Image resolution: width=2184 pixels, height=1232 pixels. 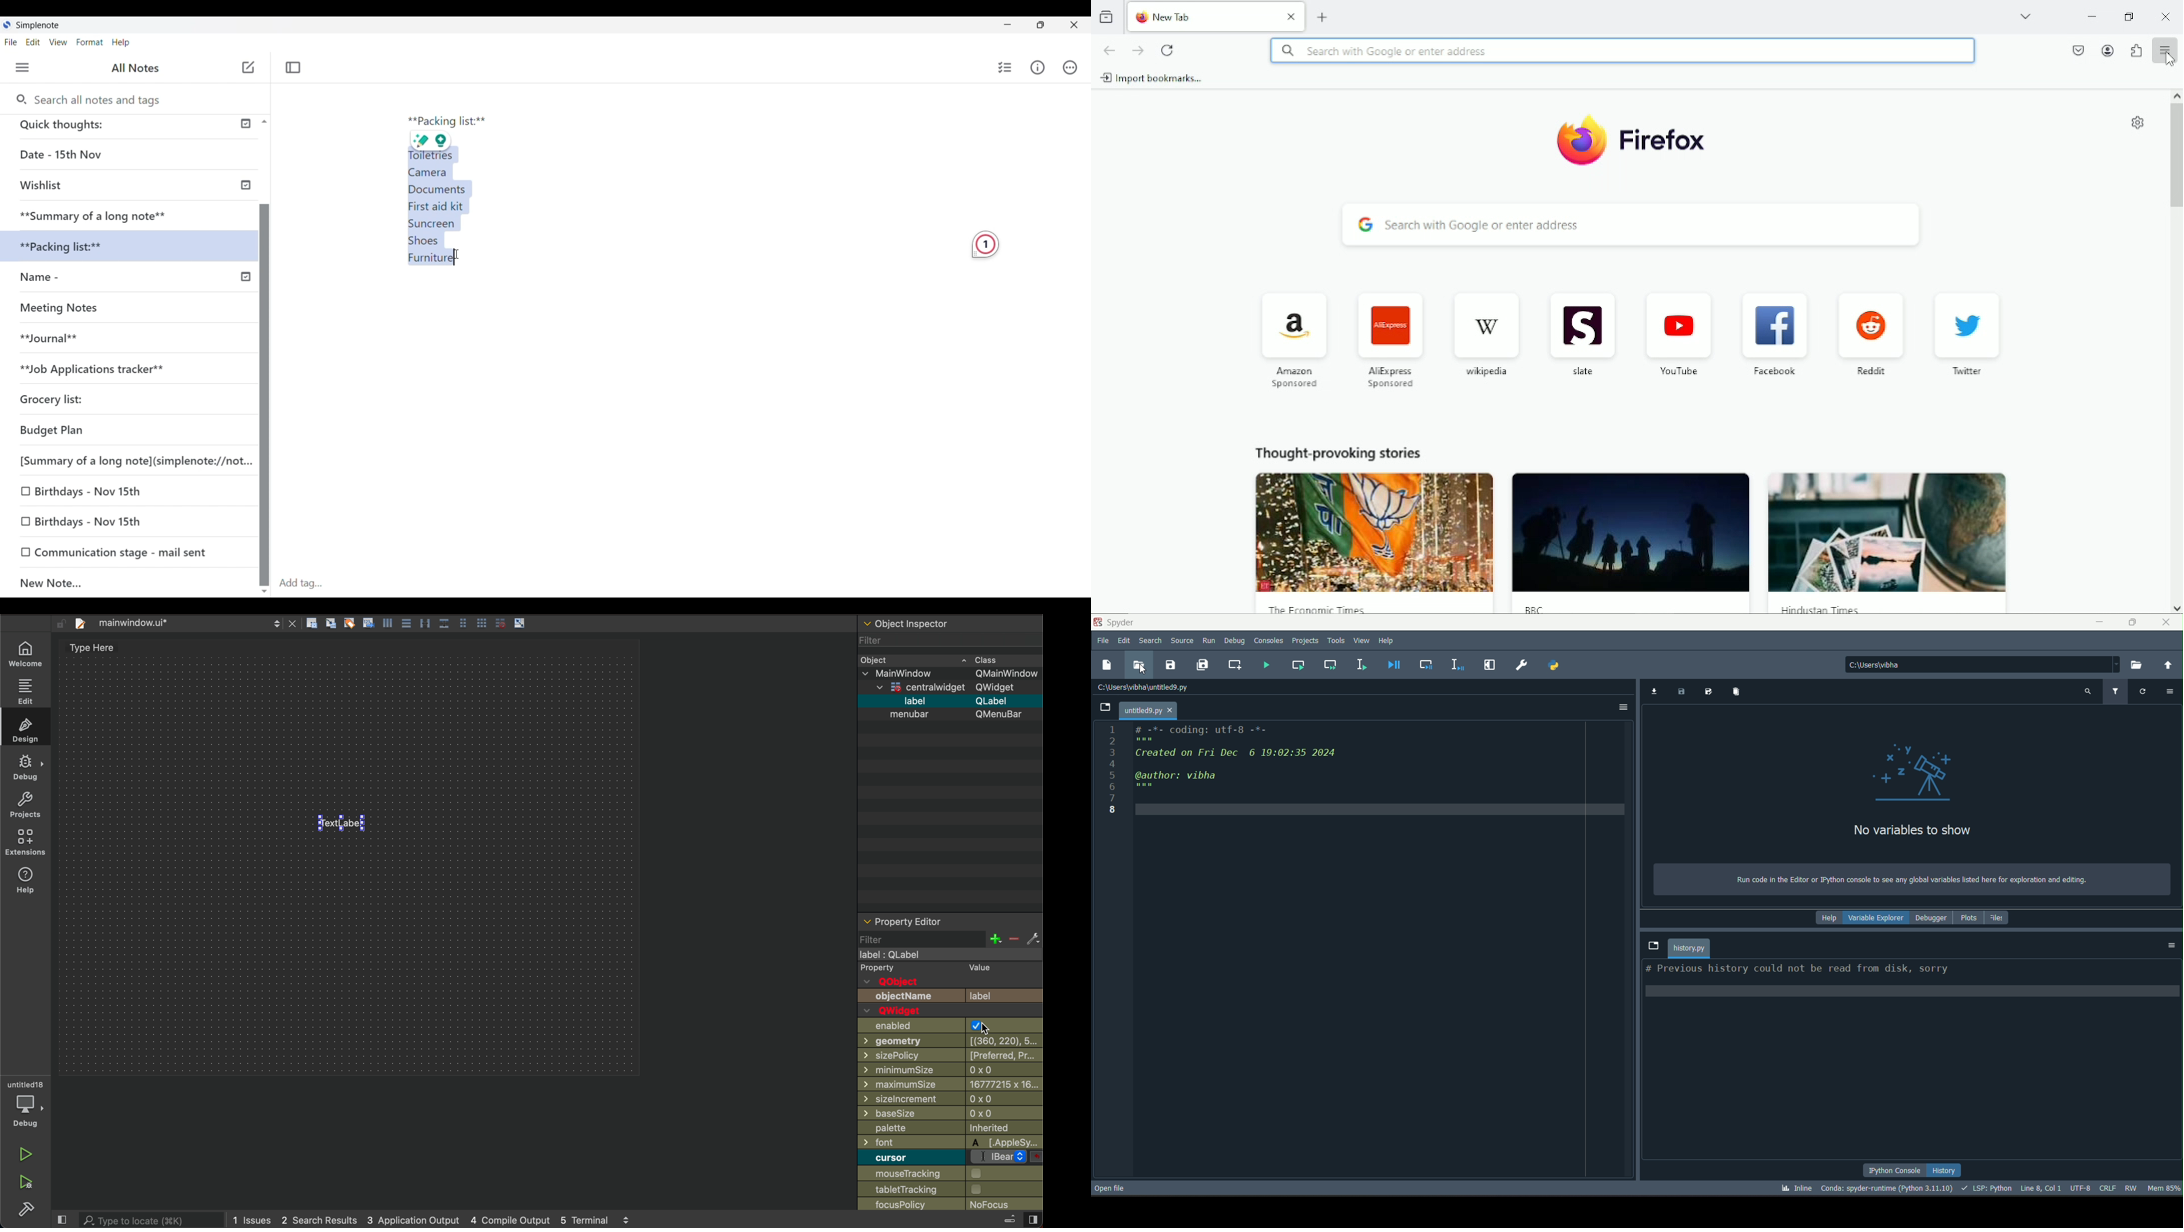 I want to click on reload current page, so click(x=1168, y=49).